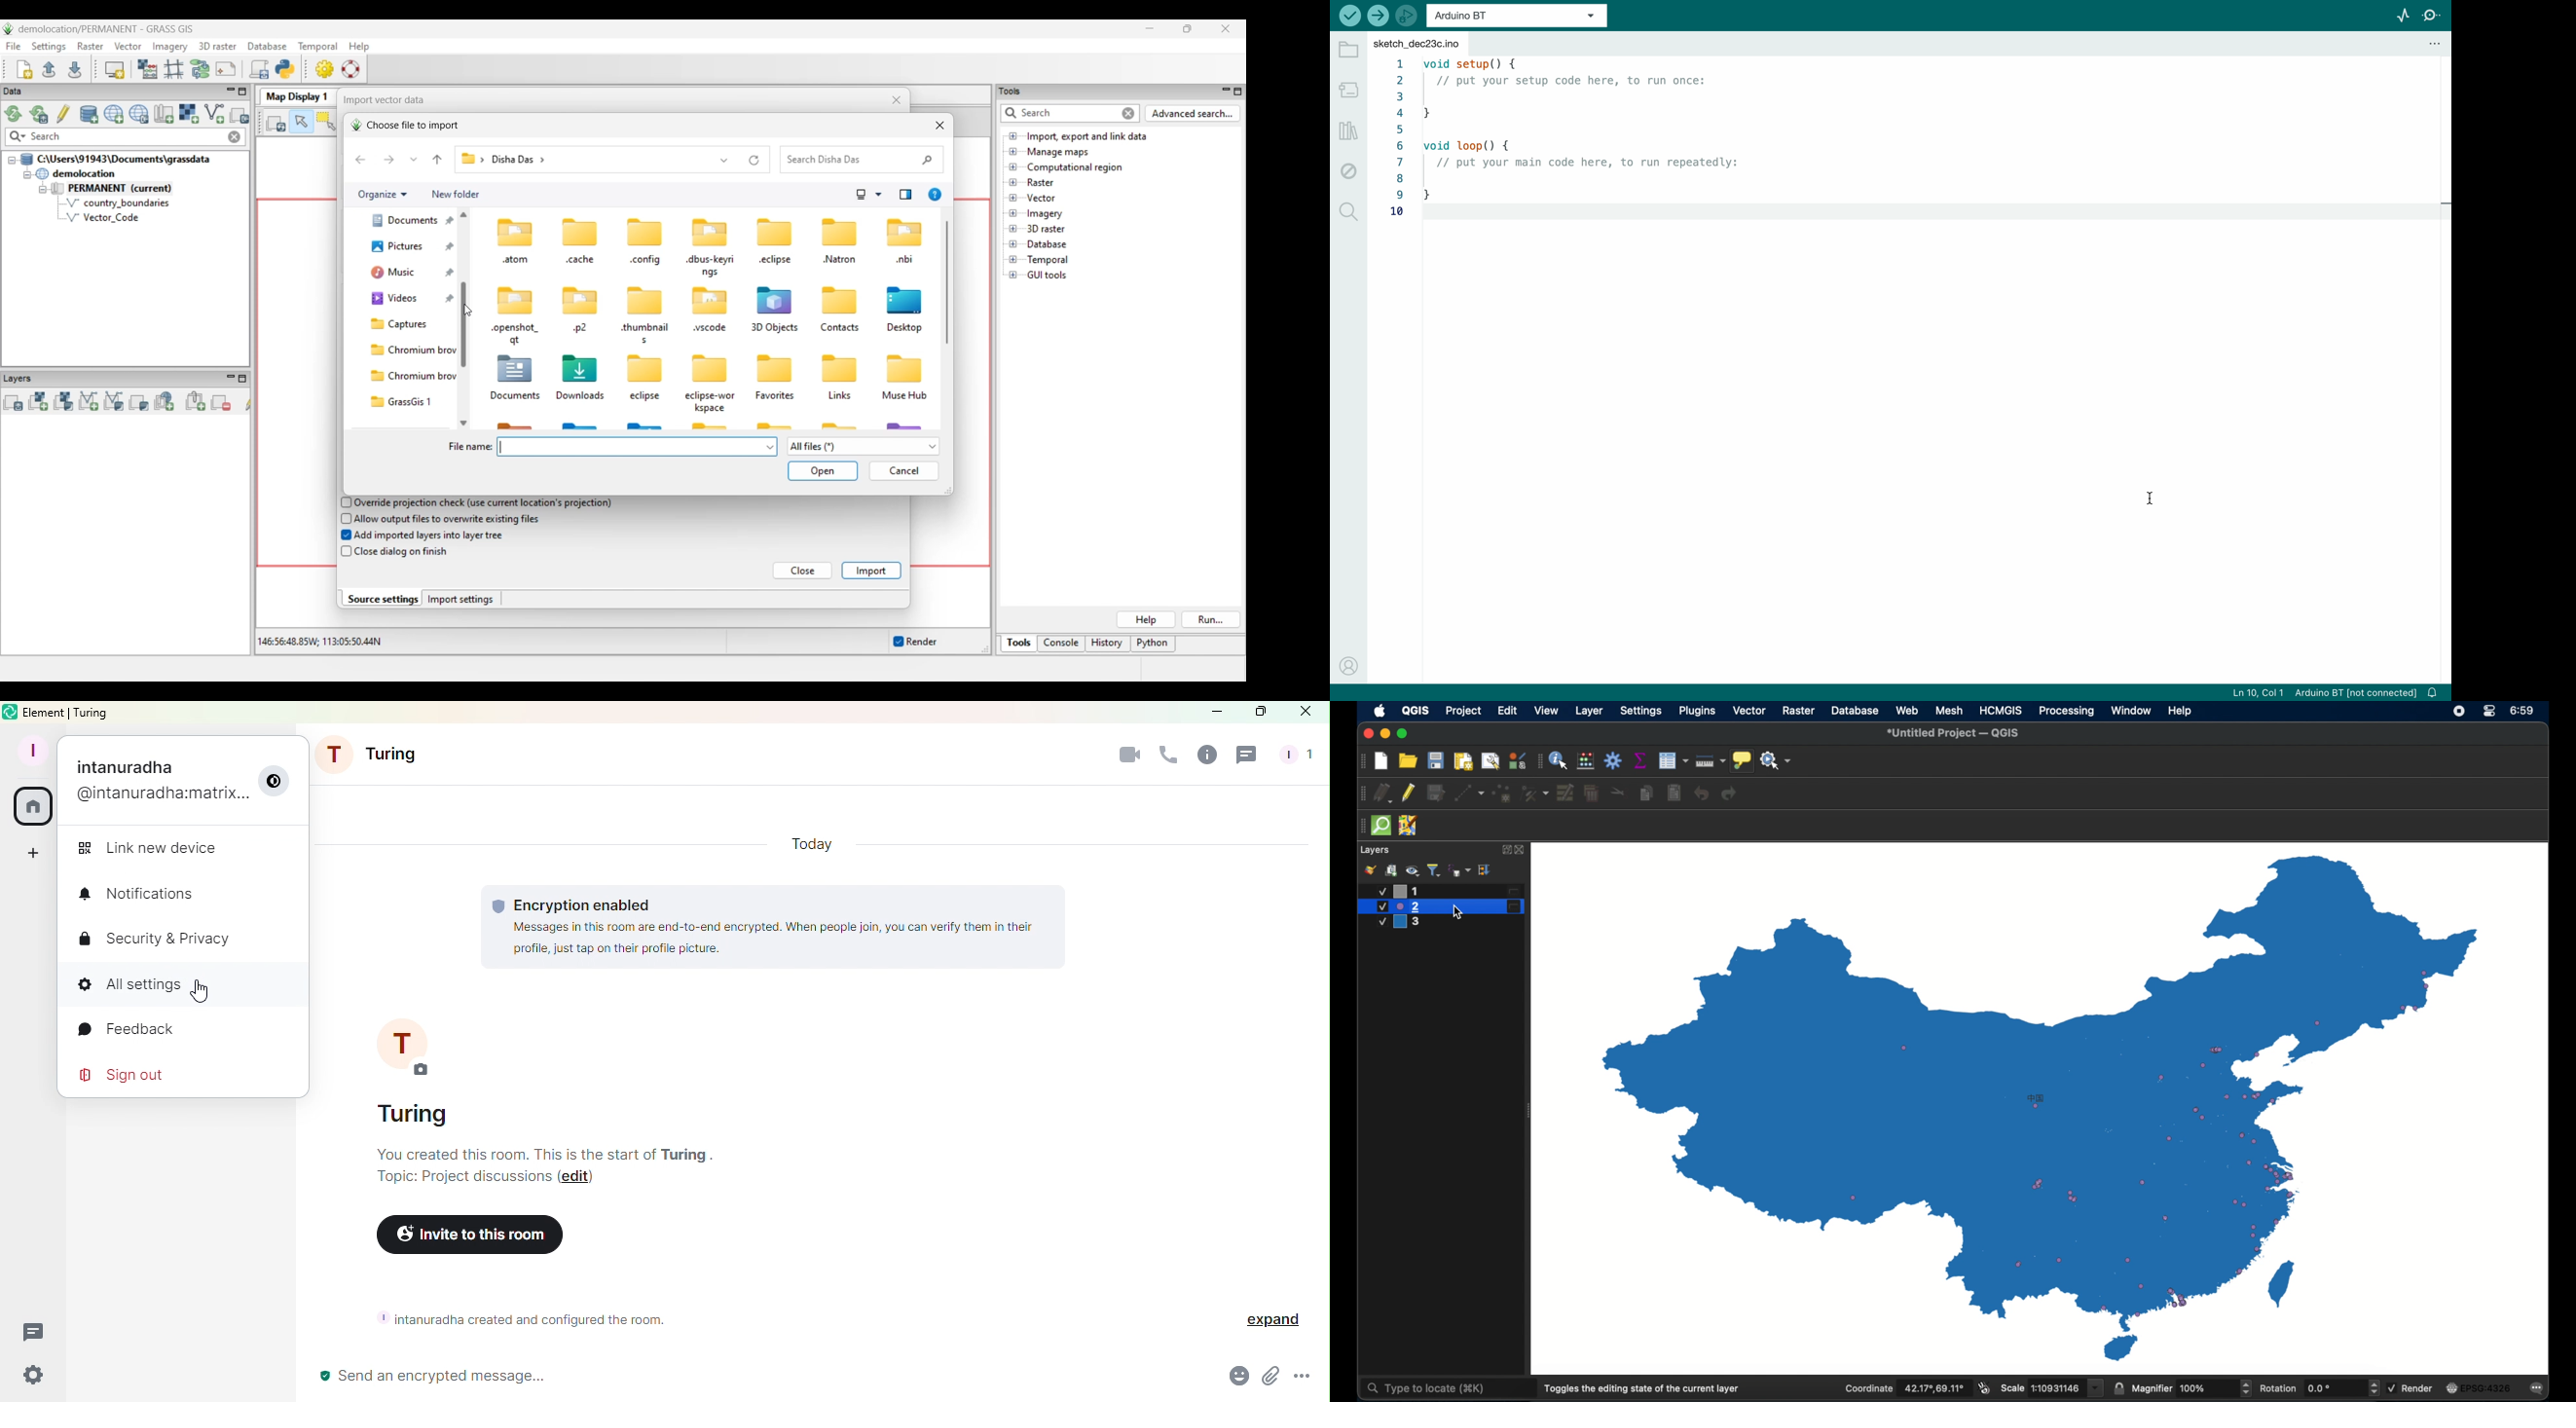 The height and width of the screenshot is (1428, 2576). Describe the element at coordinates (710, 329) in the screenshot. I see `wscode` at that location.